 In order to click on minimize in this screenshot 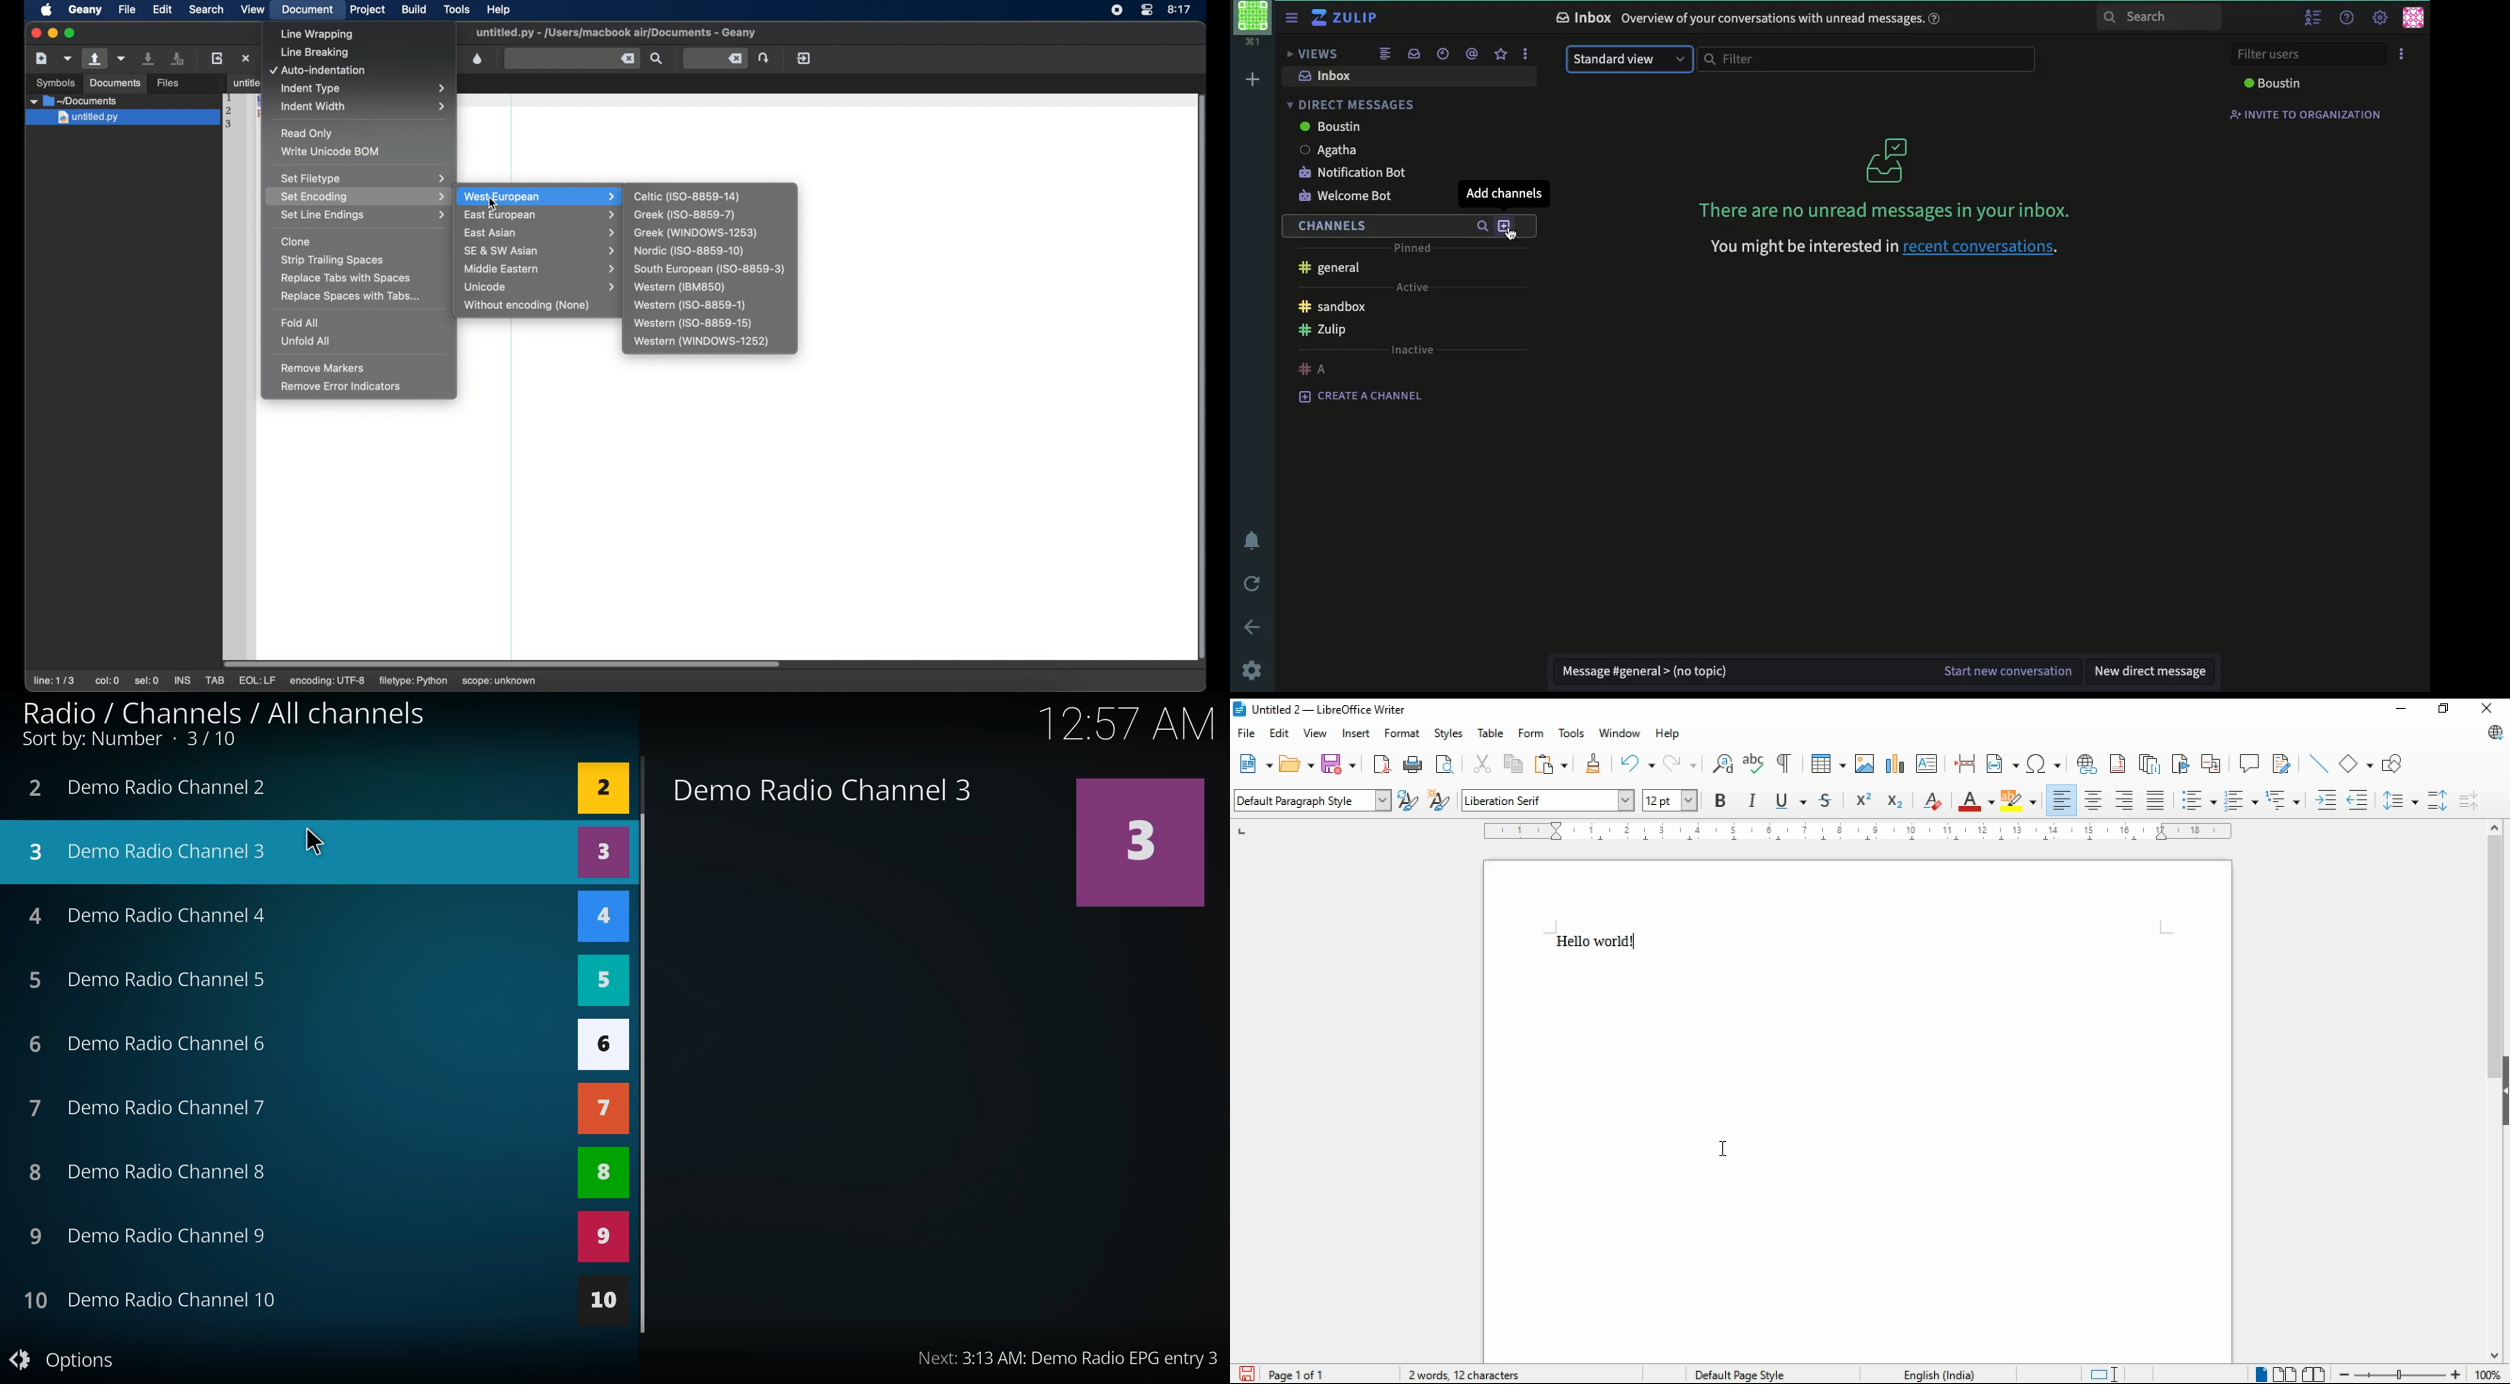, I will do `click(53, 33)`.